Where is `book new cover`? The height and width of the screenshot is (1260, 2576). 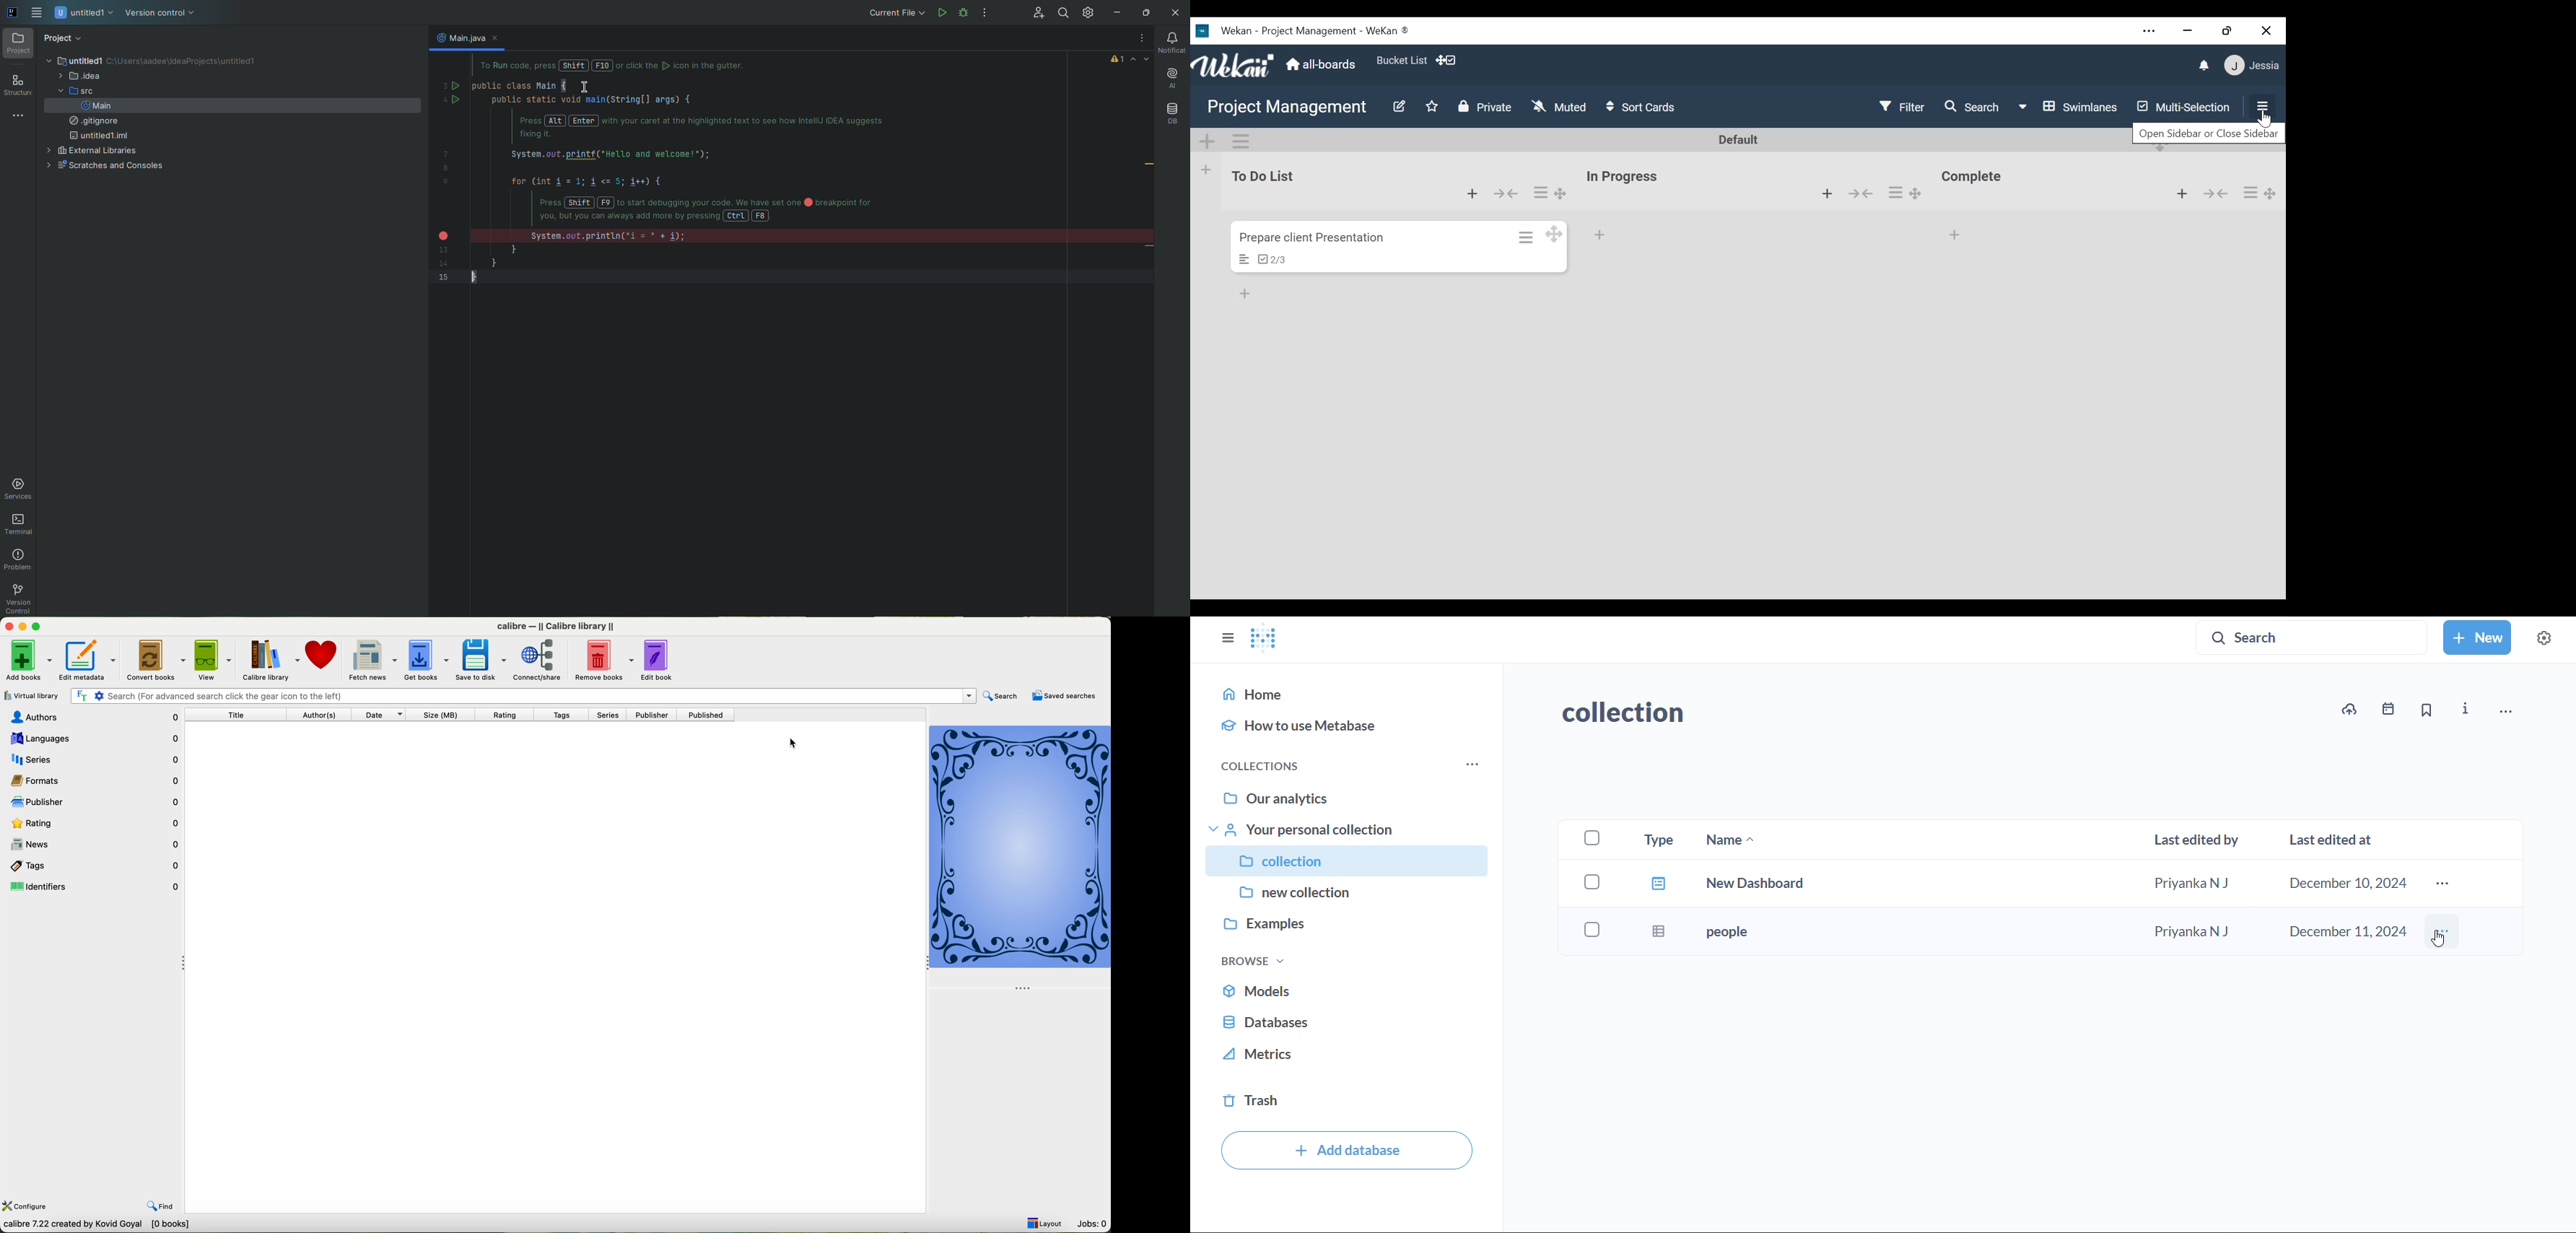
book new cover is located at coordinates (1012, 850).